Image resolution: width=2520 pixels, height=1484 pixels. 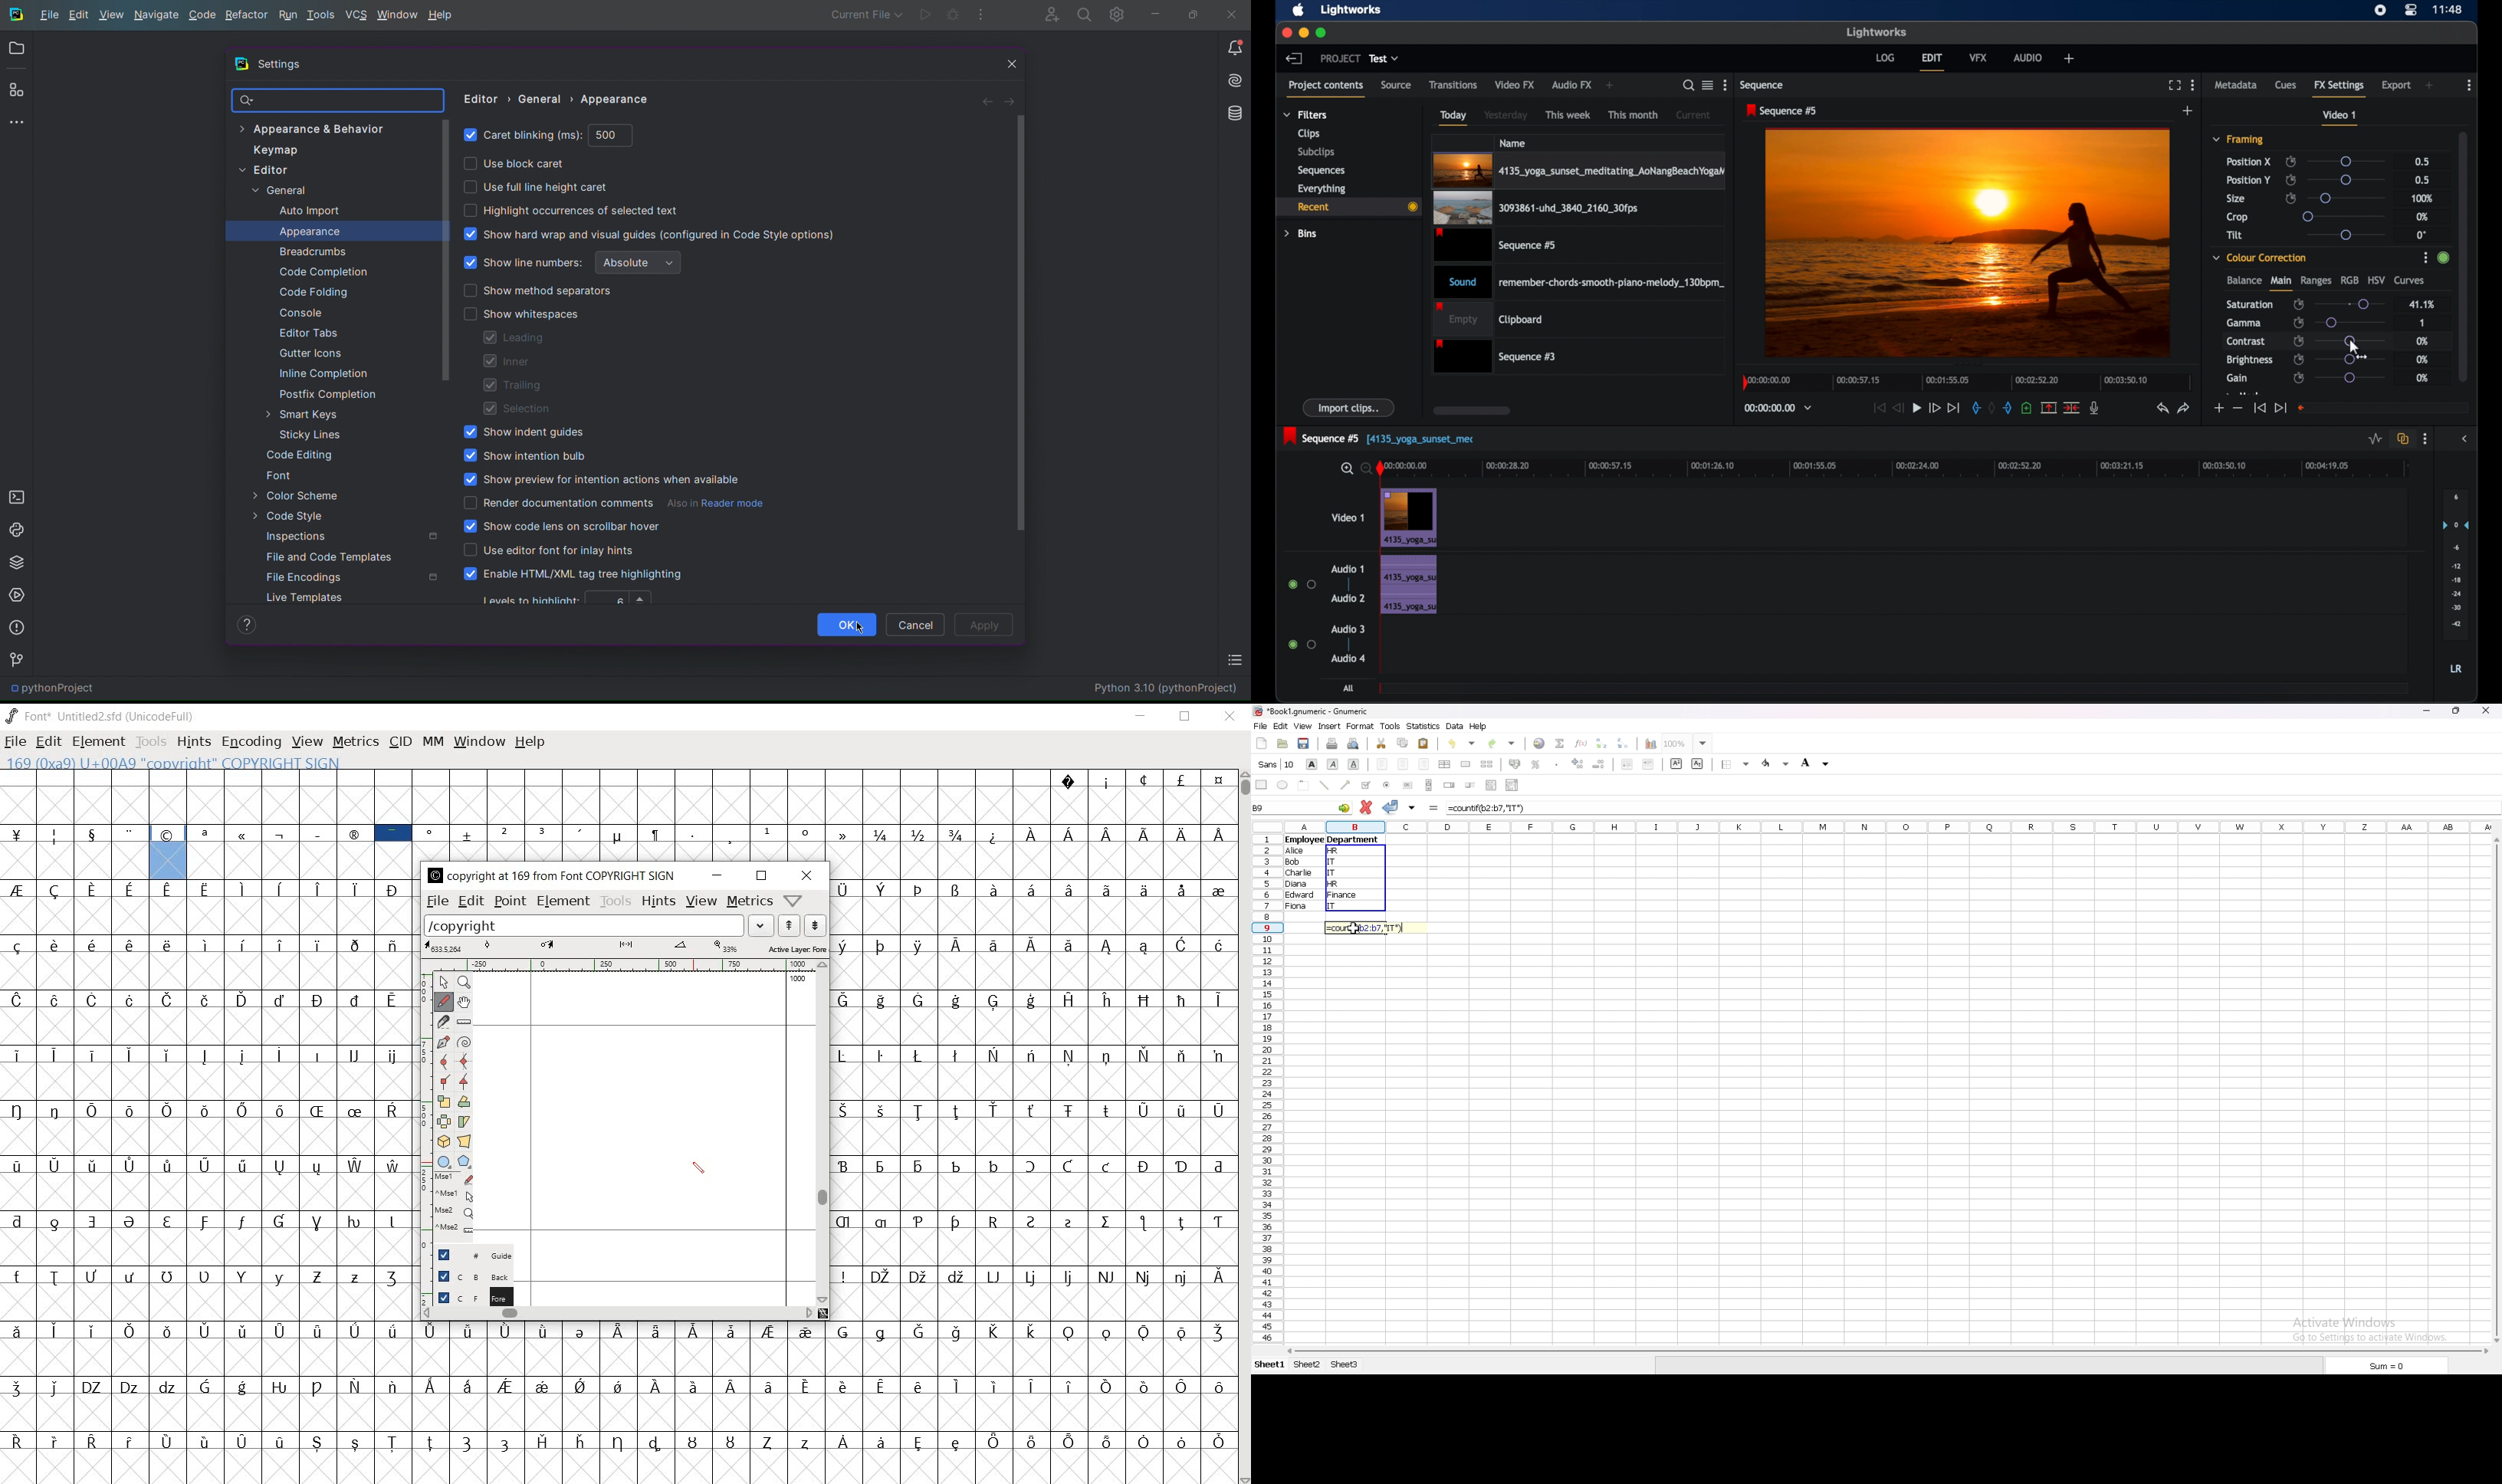 What do you see at coordinates (617, 1312) in the screenshot?
I see `scrollbar` at bounding box center [617, 1312].